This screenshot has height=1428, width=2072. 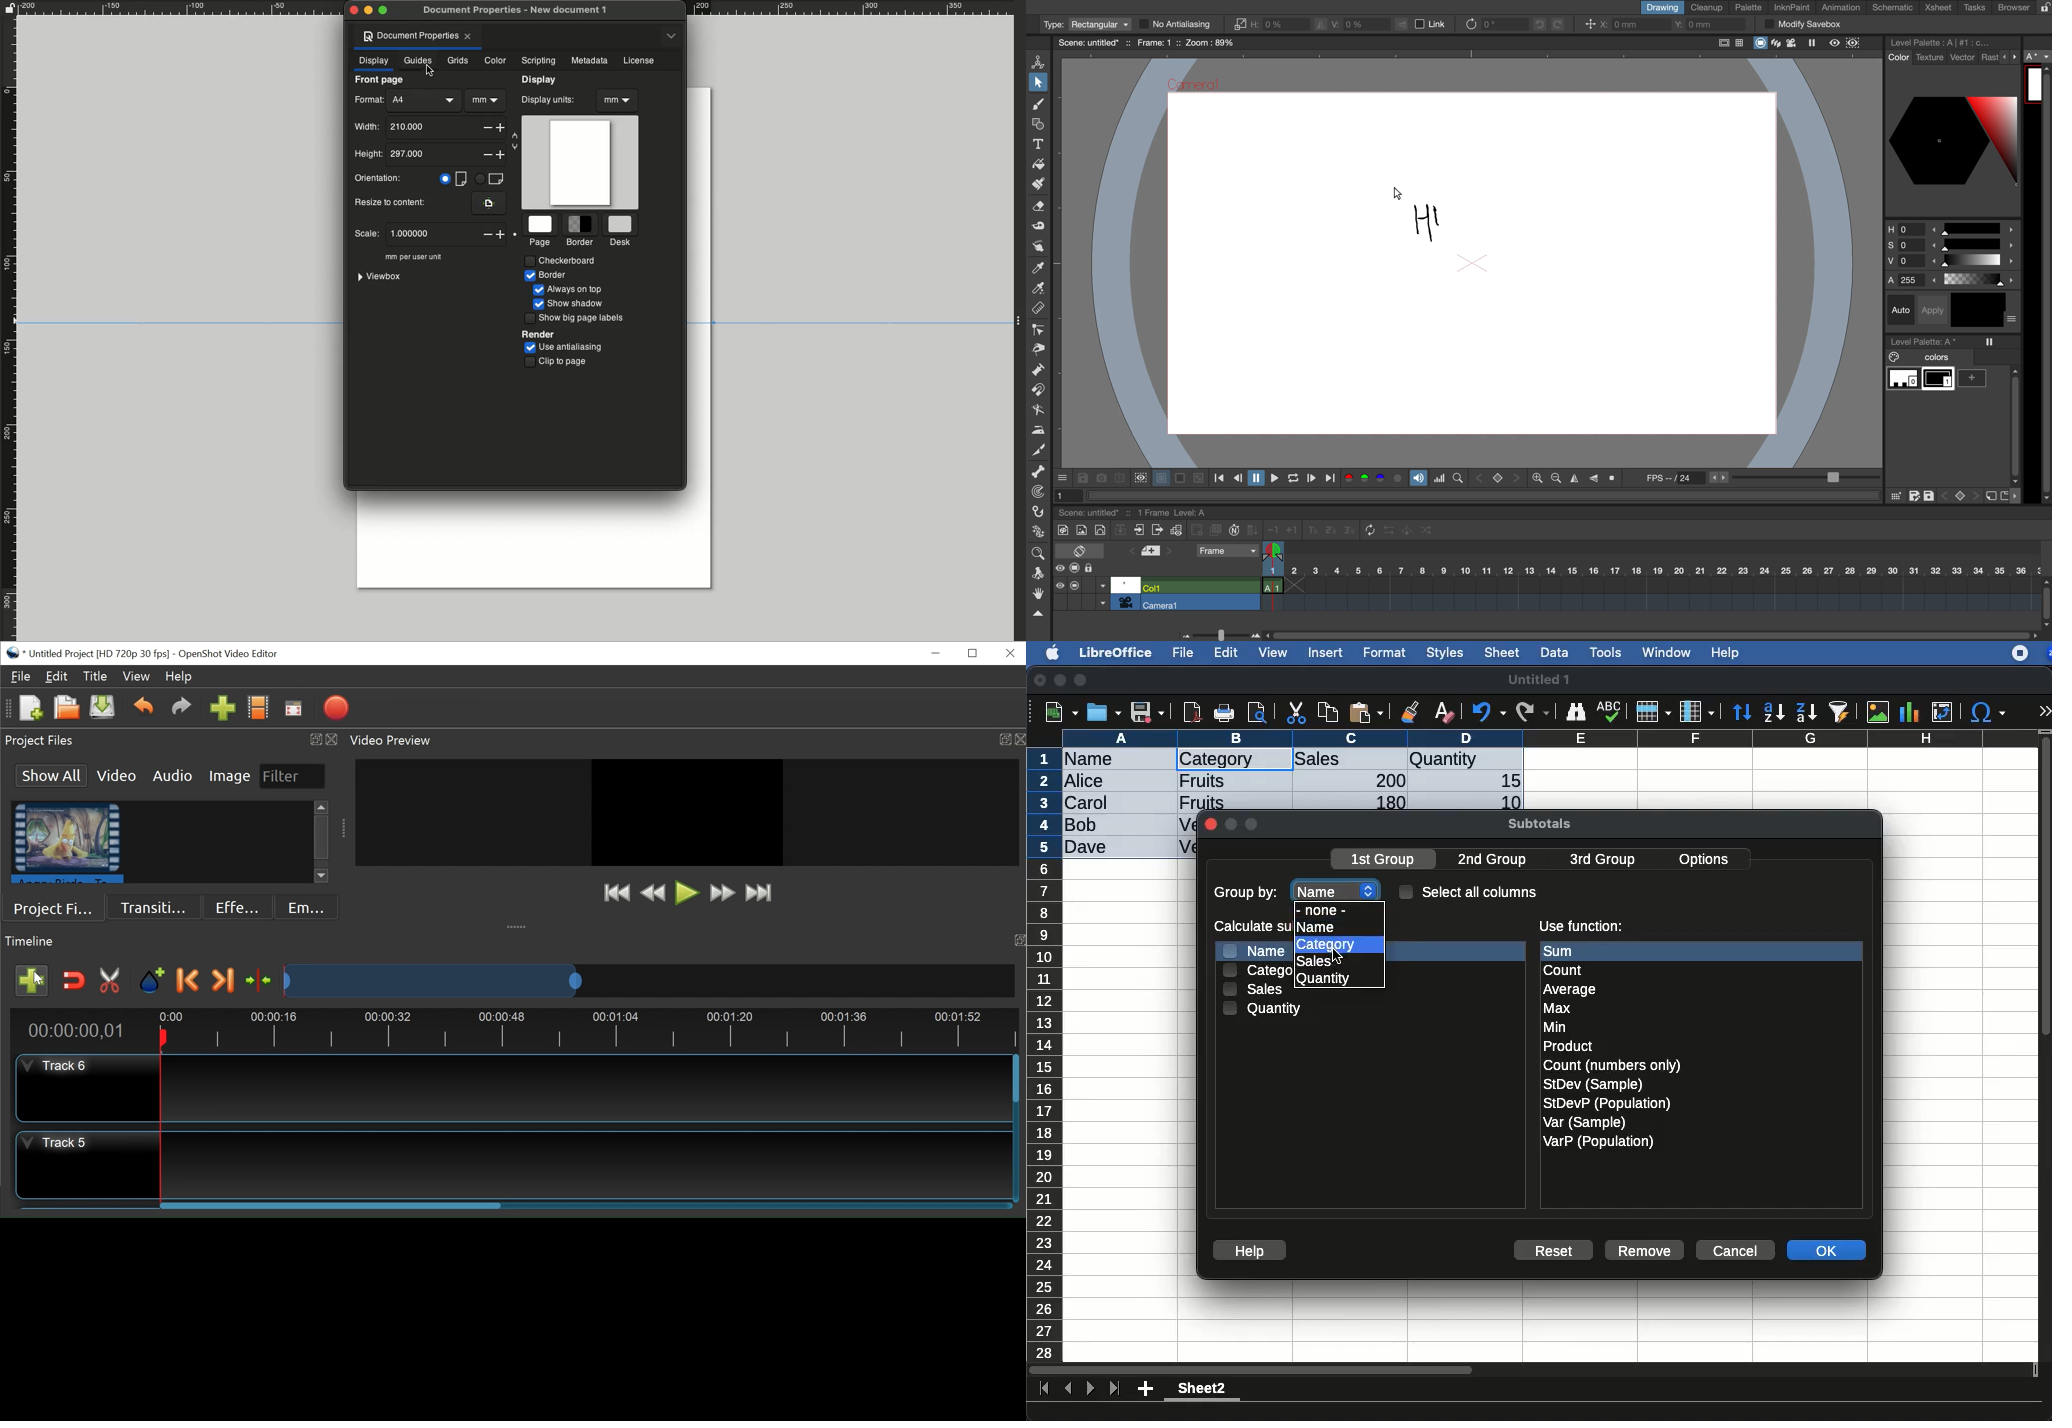 What do you see at coordinates (190, 979) in the screenshot?
I see `Previous marker` at bounding box center [190, 979].